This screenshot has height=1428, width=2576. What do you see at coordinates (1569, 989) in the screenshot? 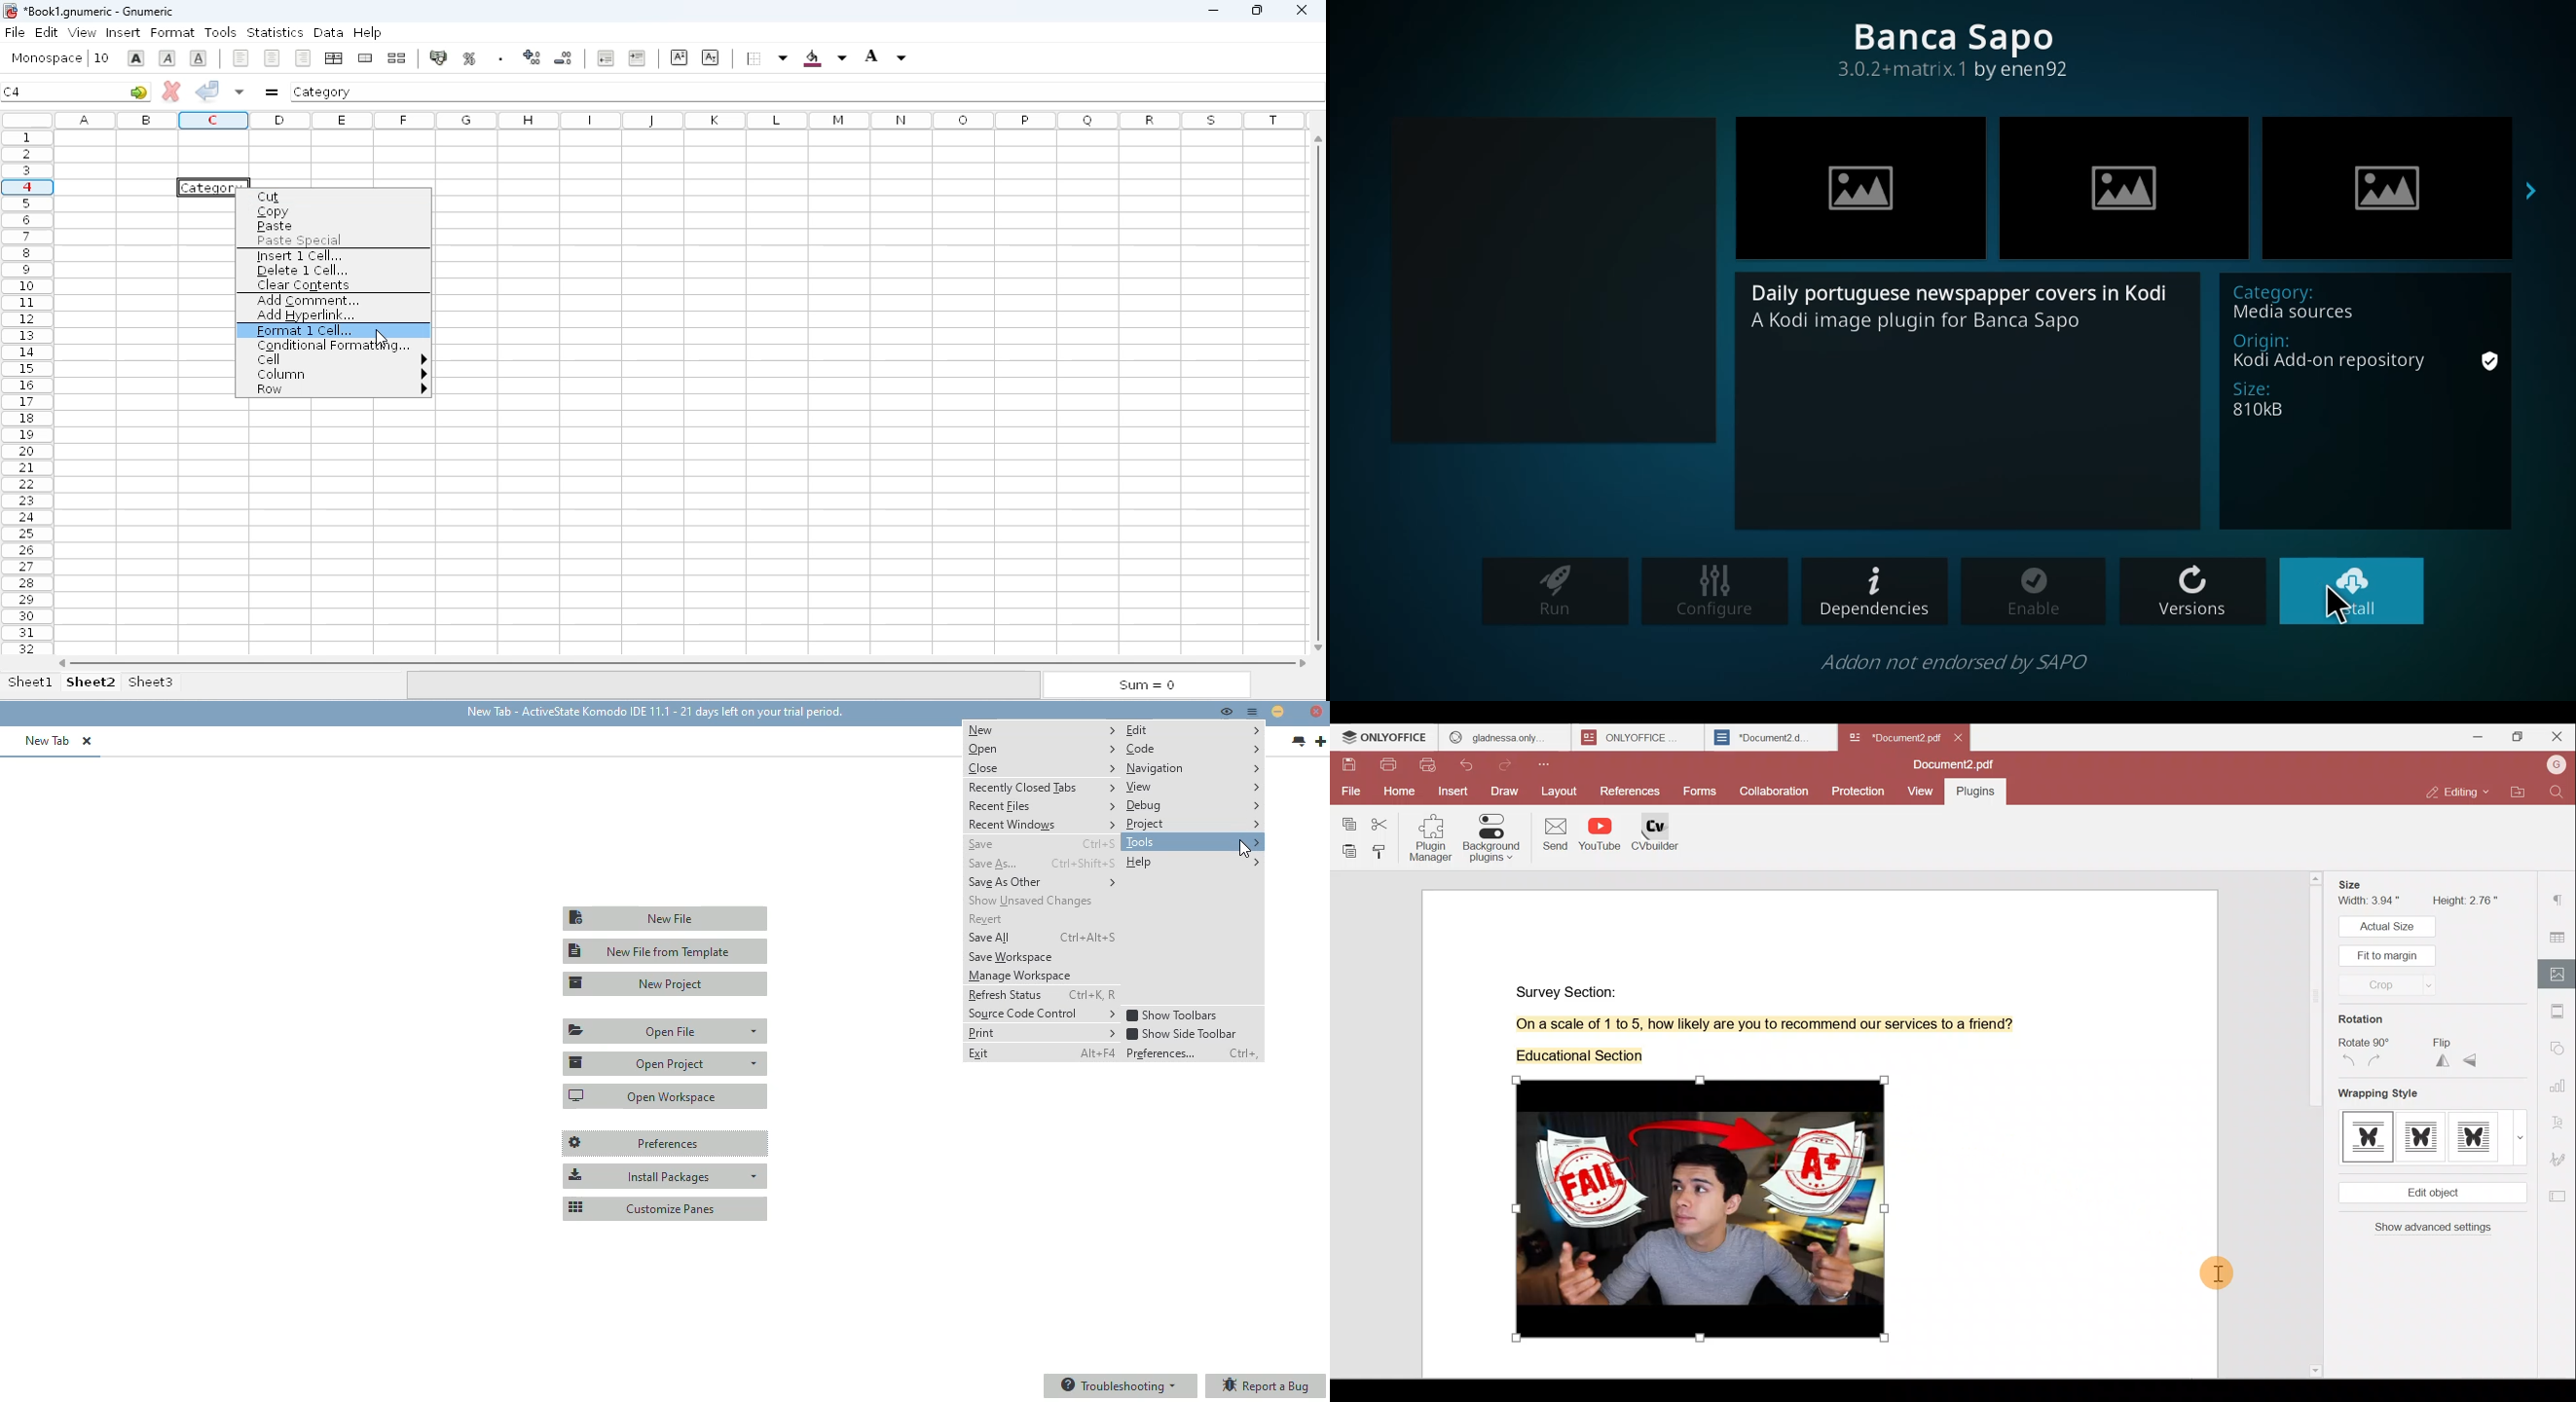
I see `Survey Section:` at bounding box center [1569, 989].